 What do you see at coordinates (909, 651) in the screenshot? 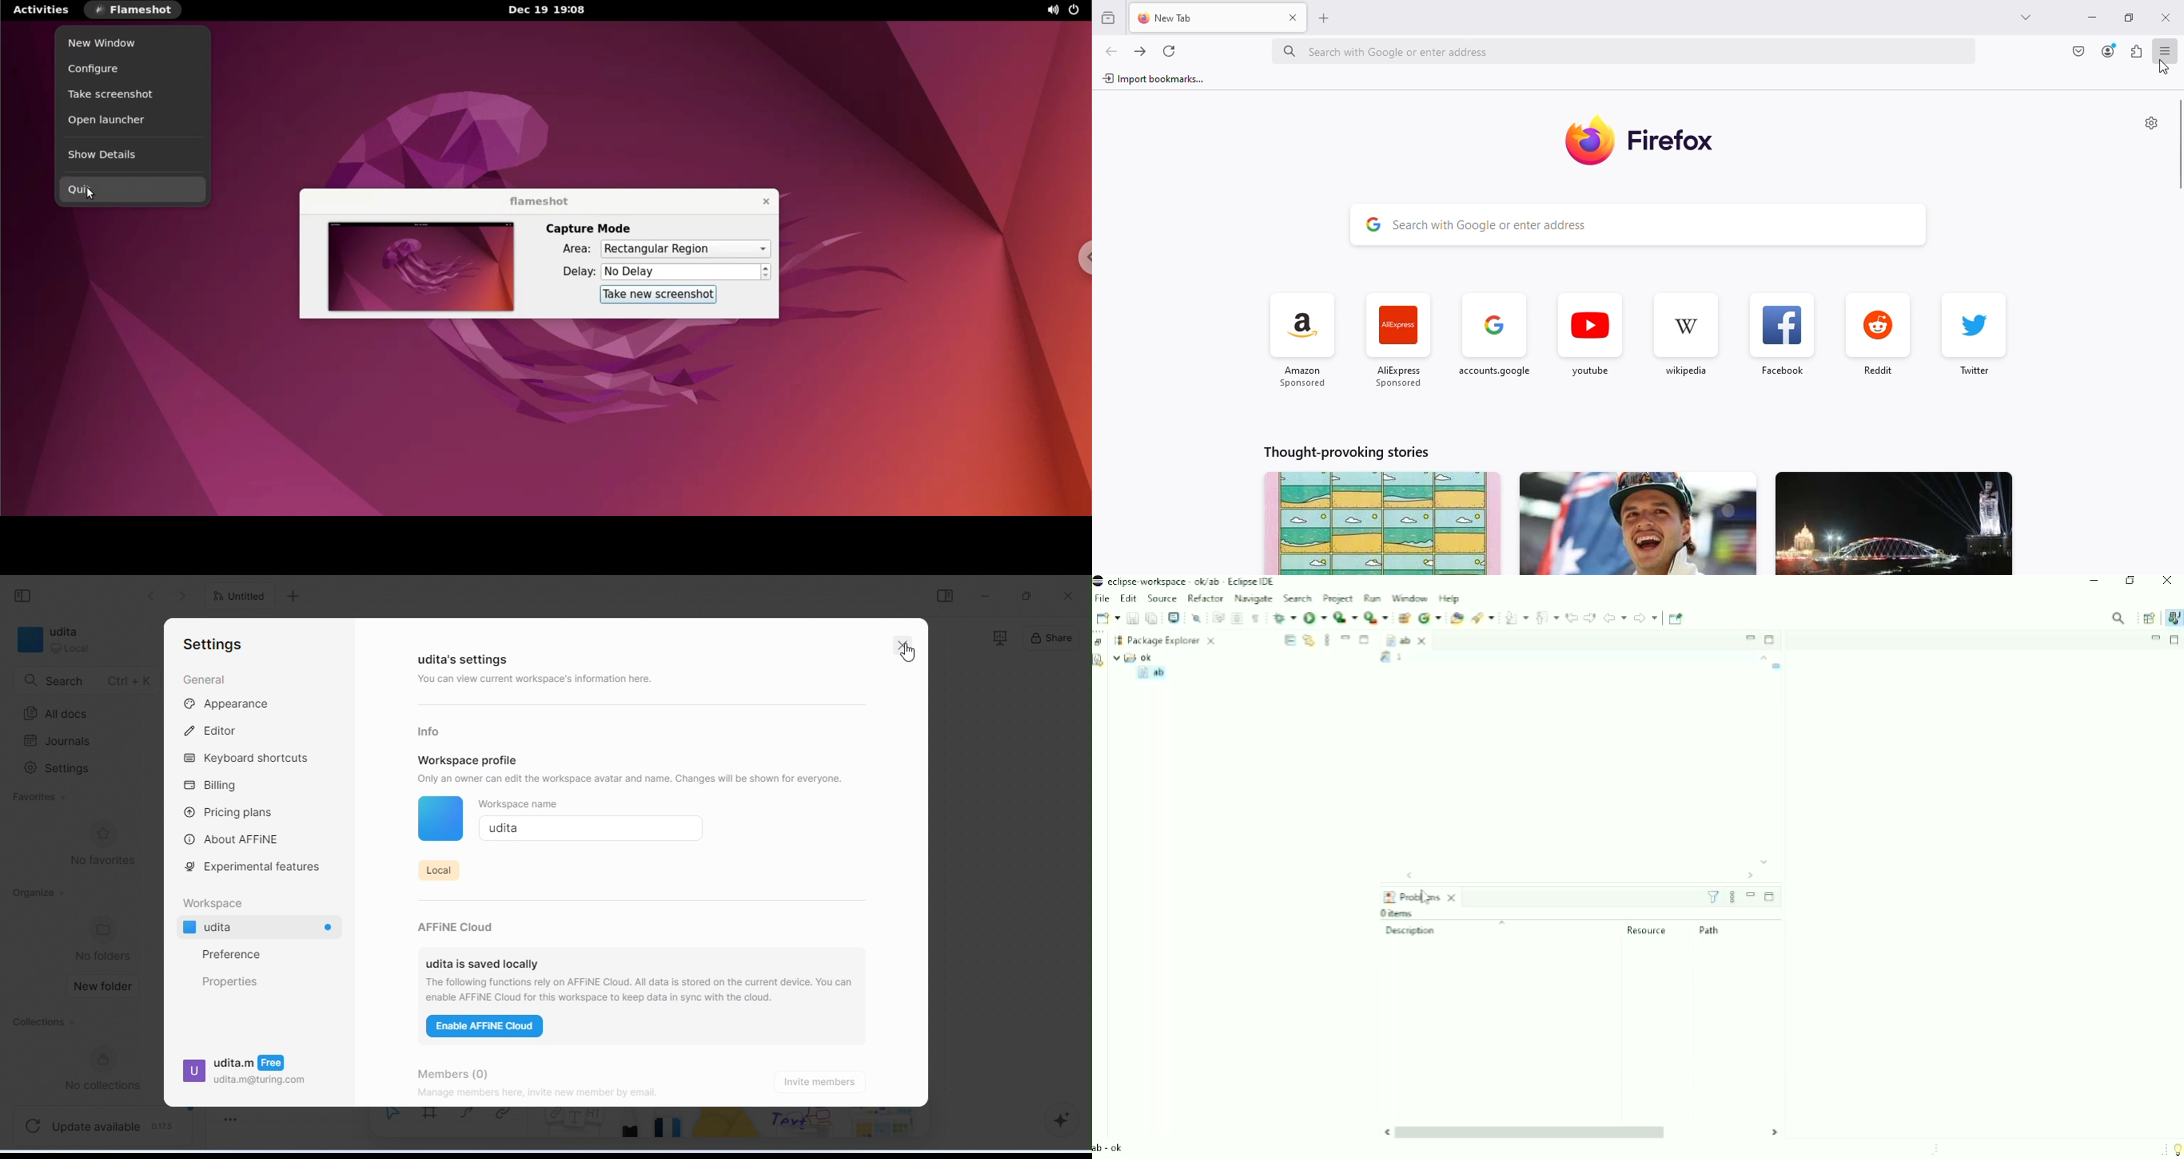
I see `cursor movement` at bounding box center [909, 651].